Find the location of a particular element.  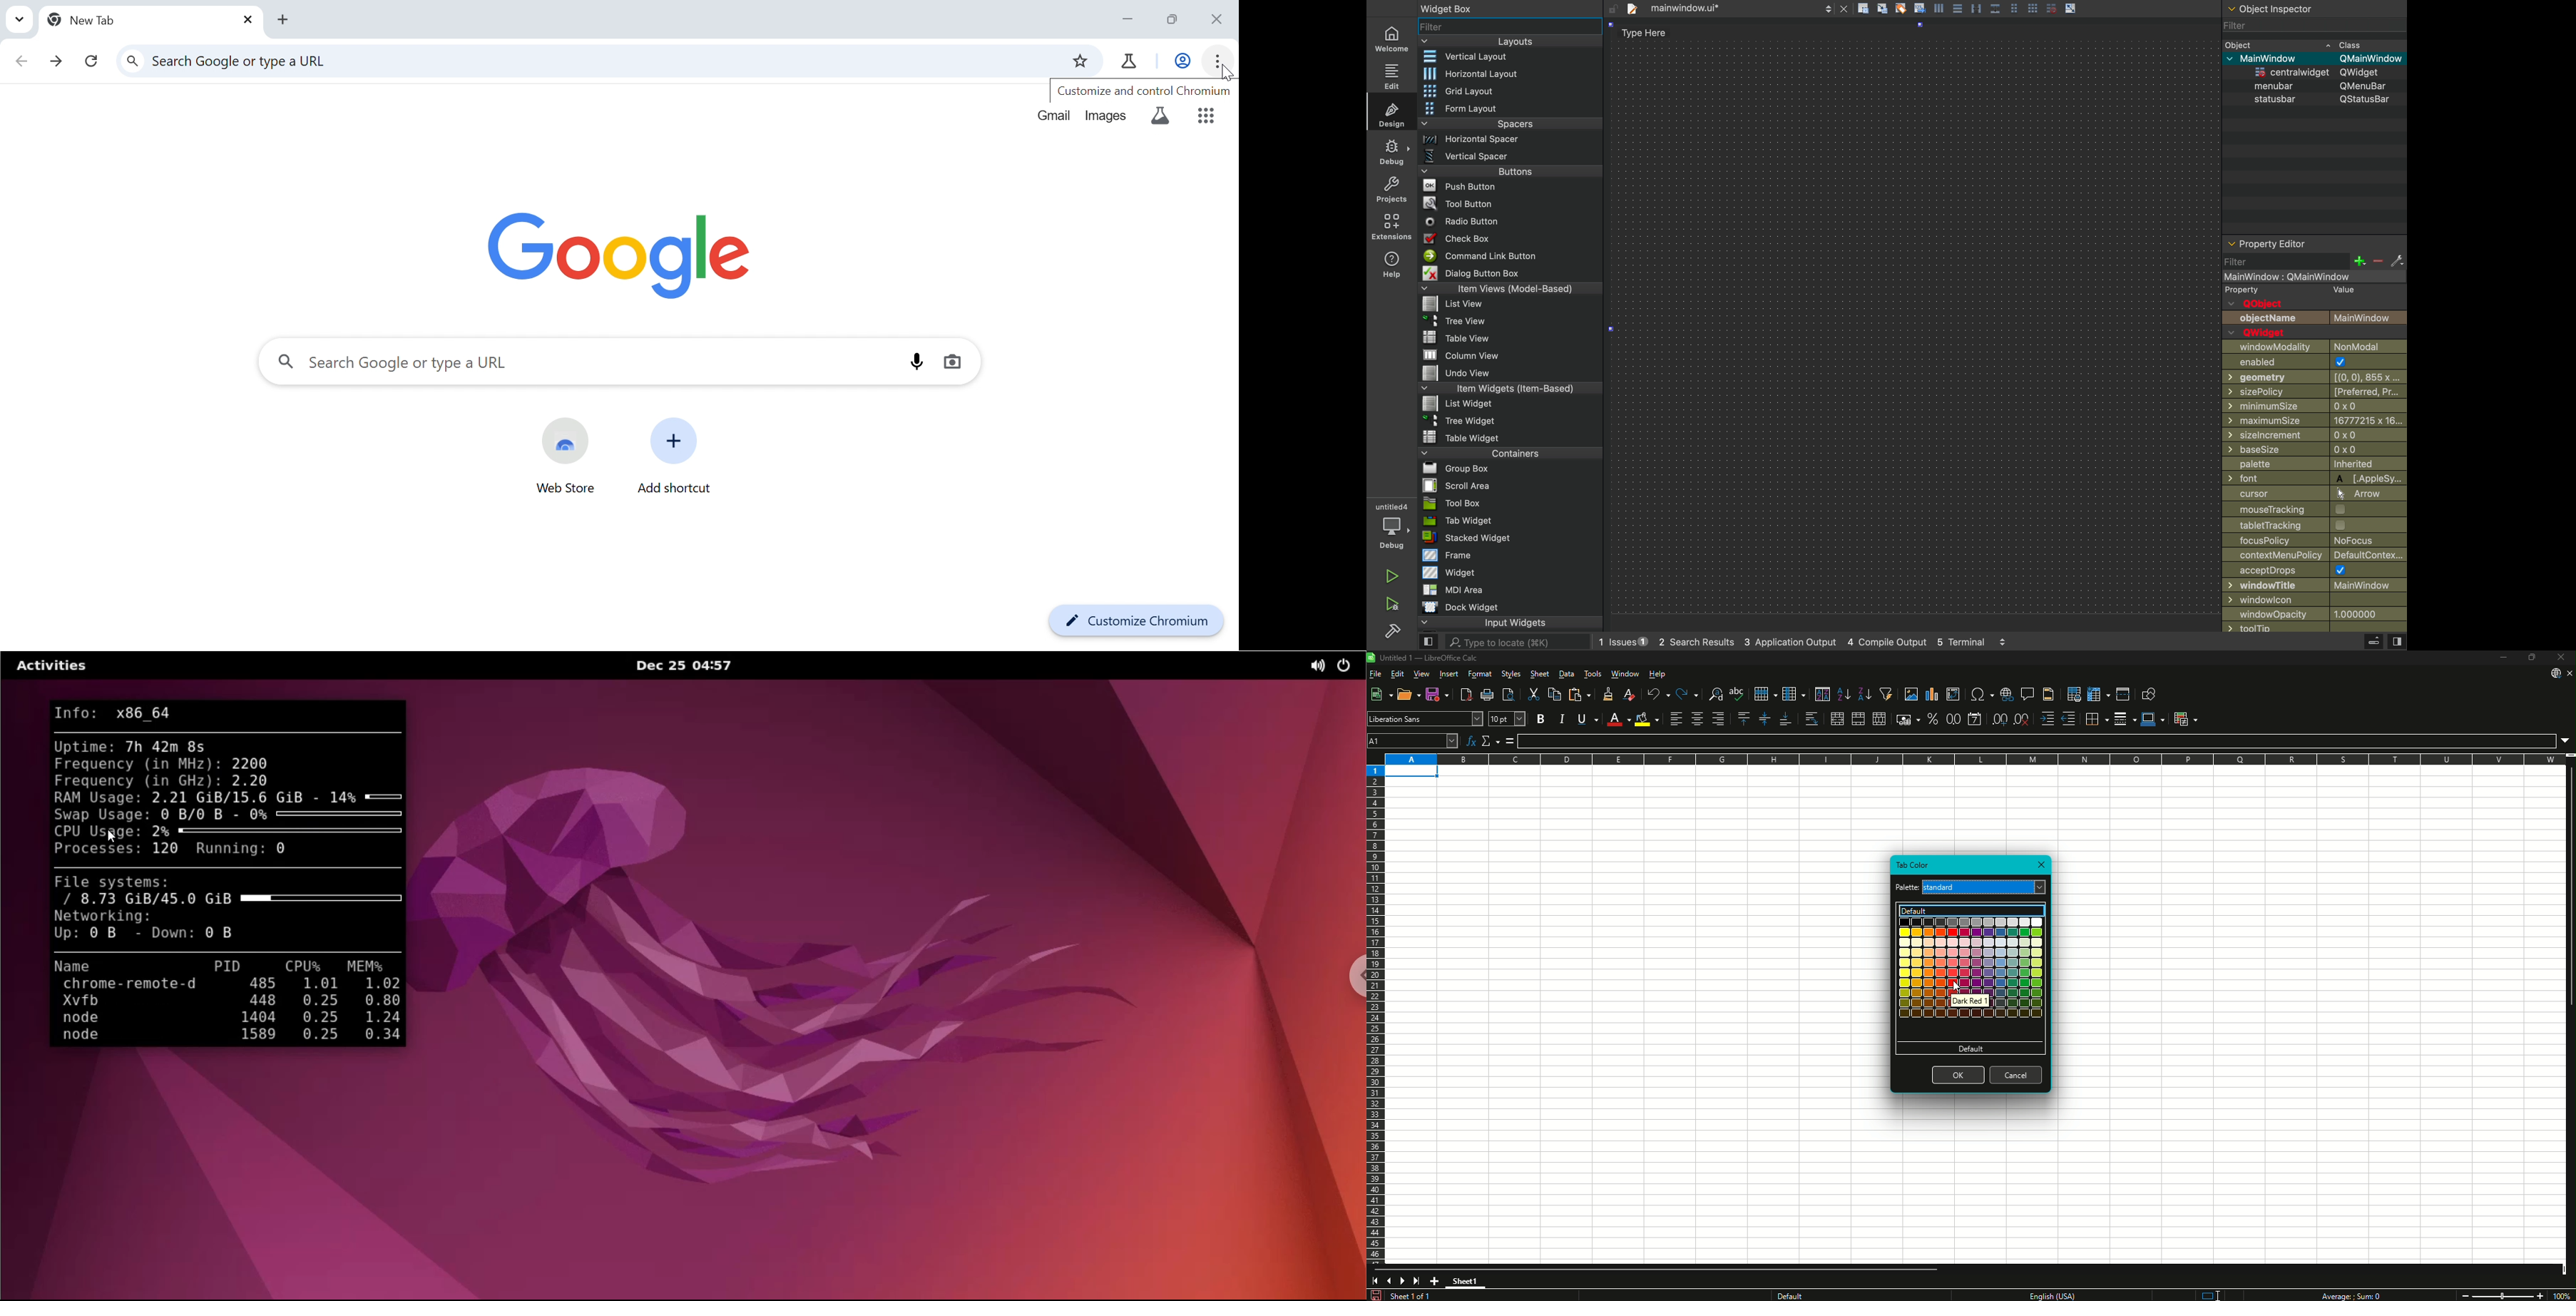

Default is located at coordinates (1971, 1048).